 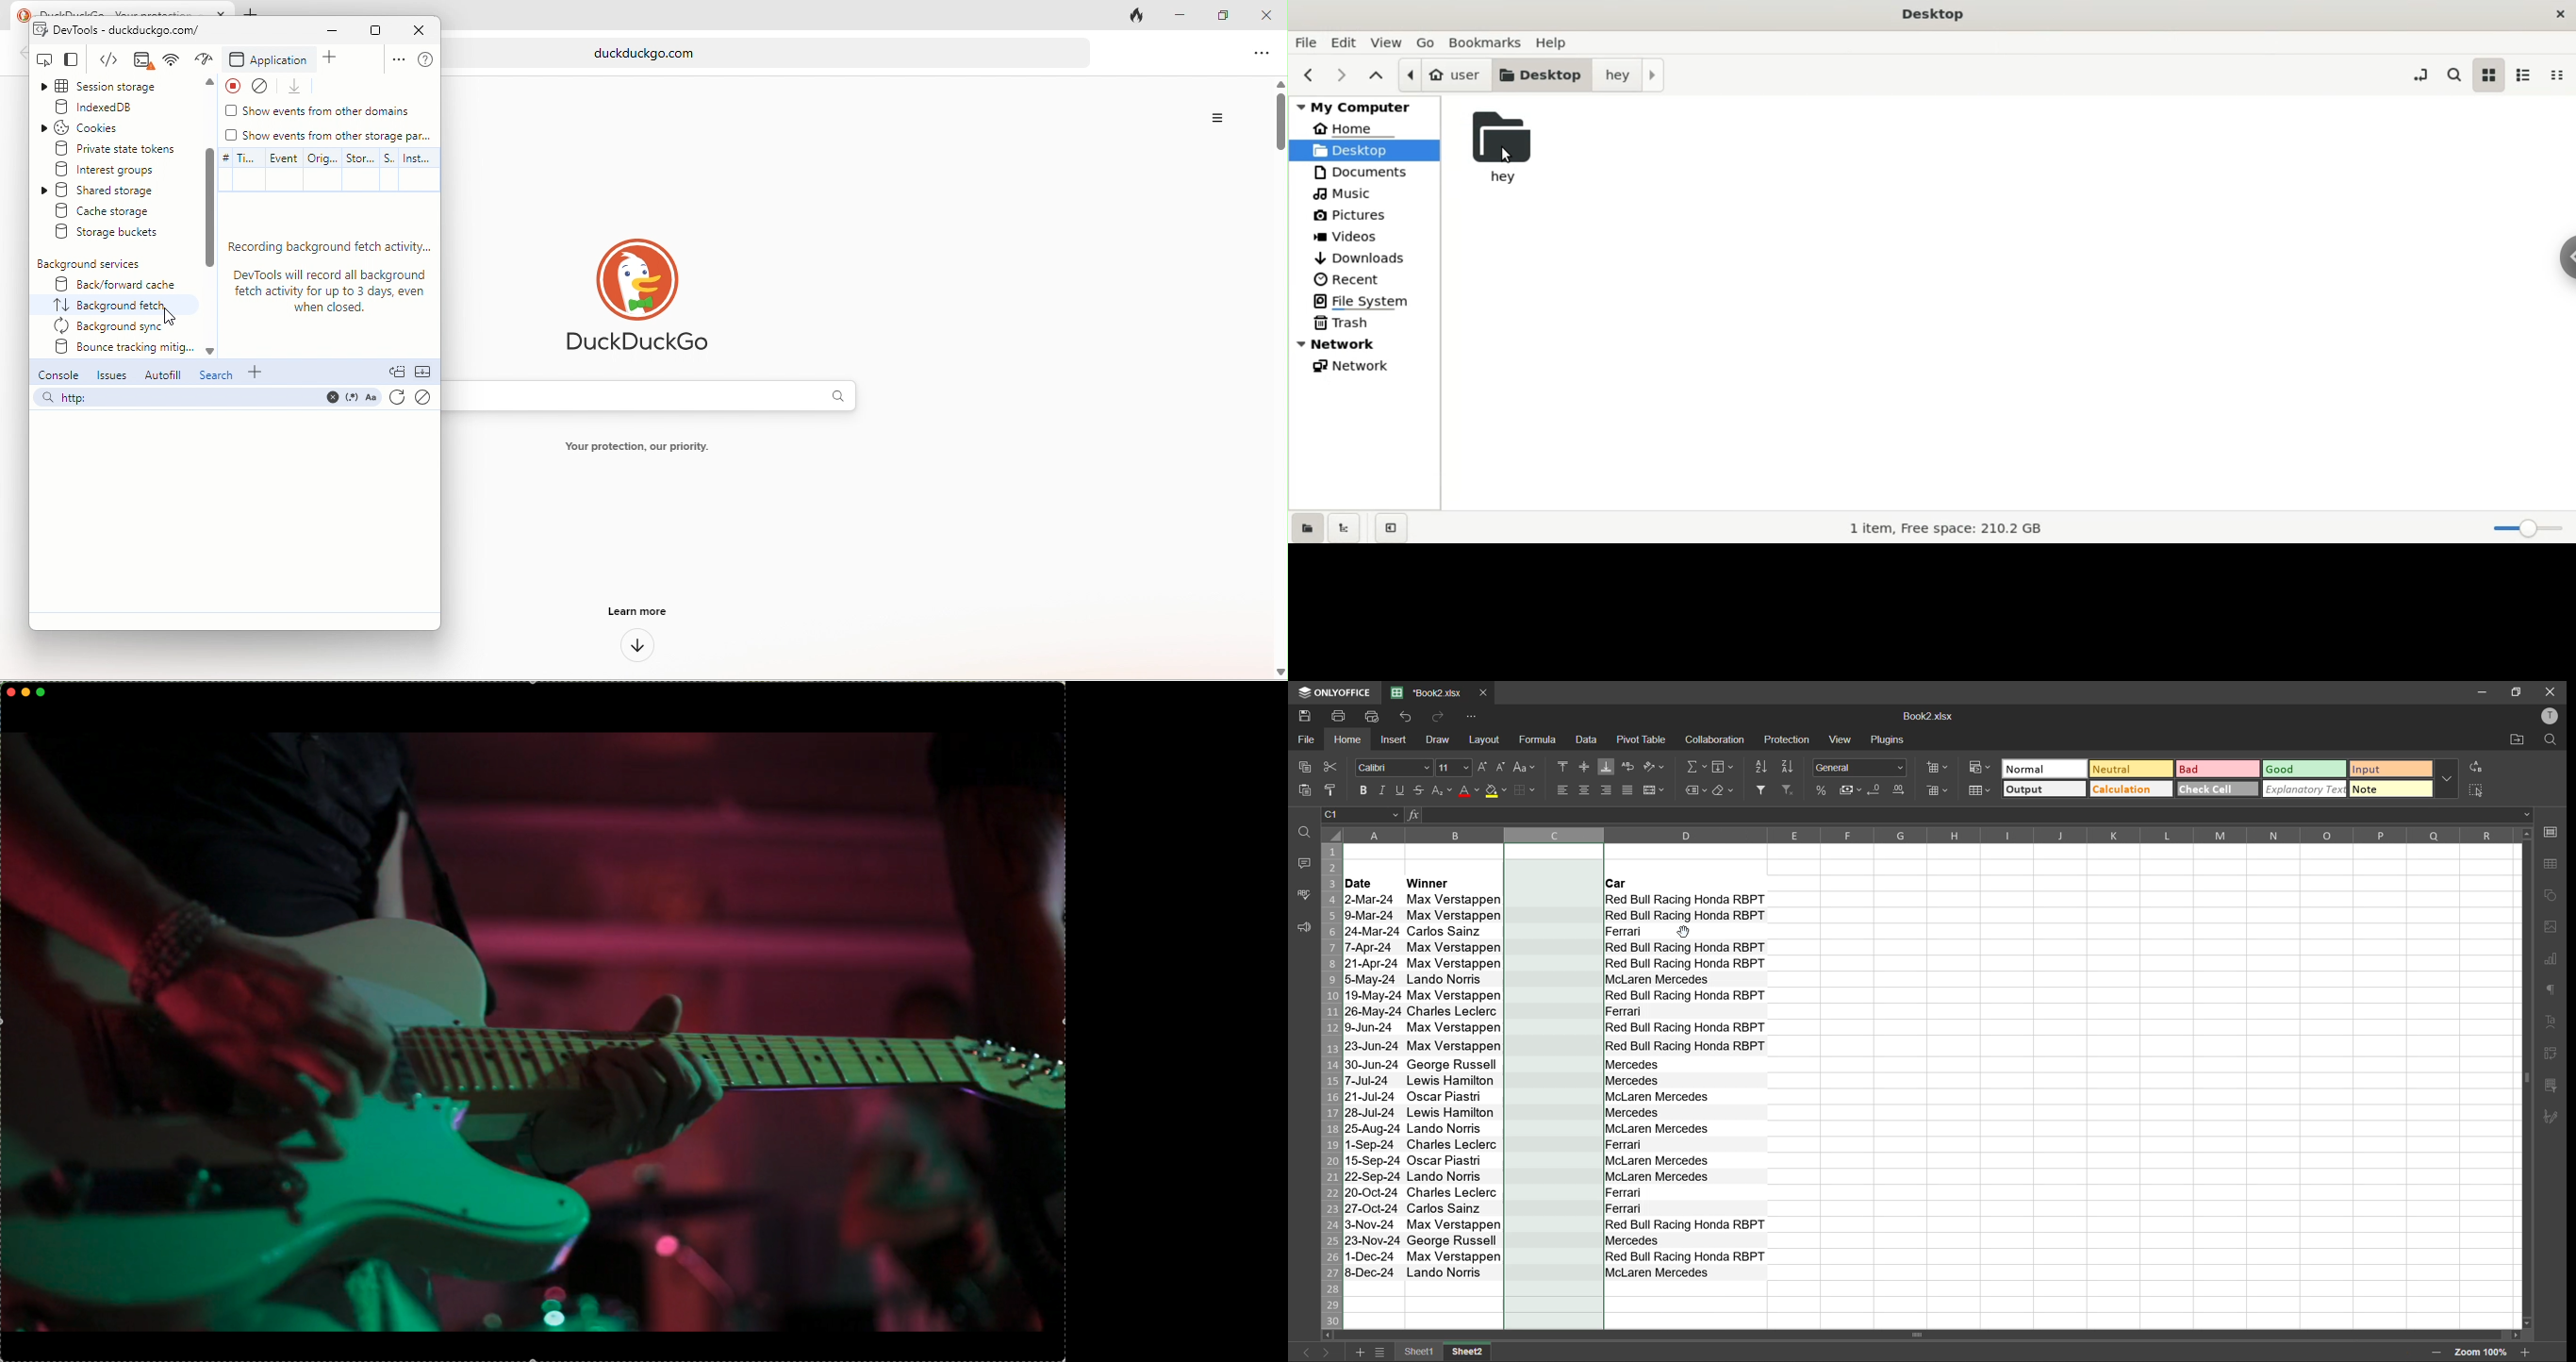 What do you see at coordinates (237, 170) in the screenshot?
I see `time` at bounding box center [237, 170].